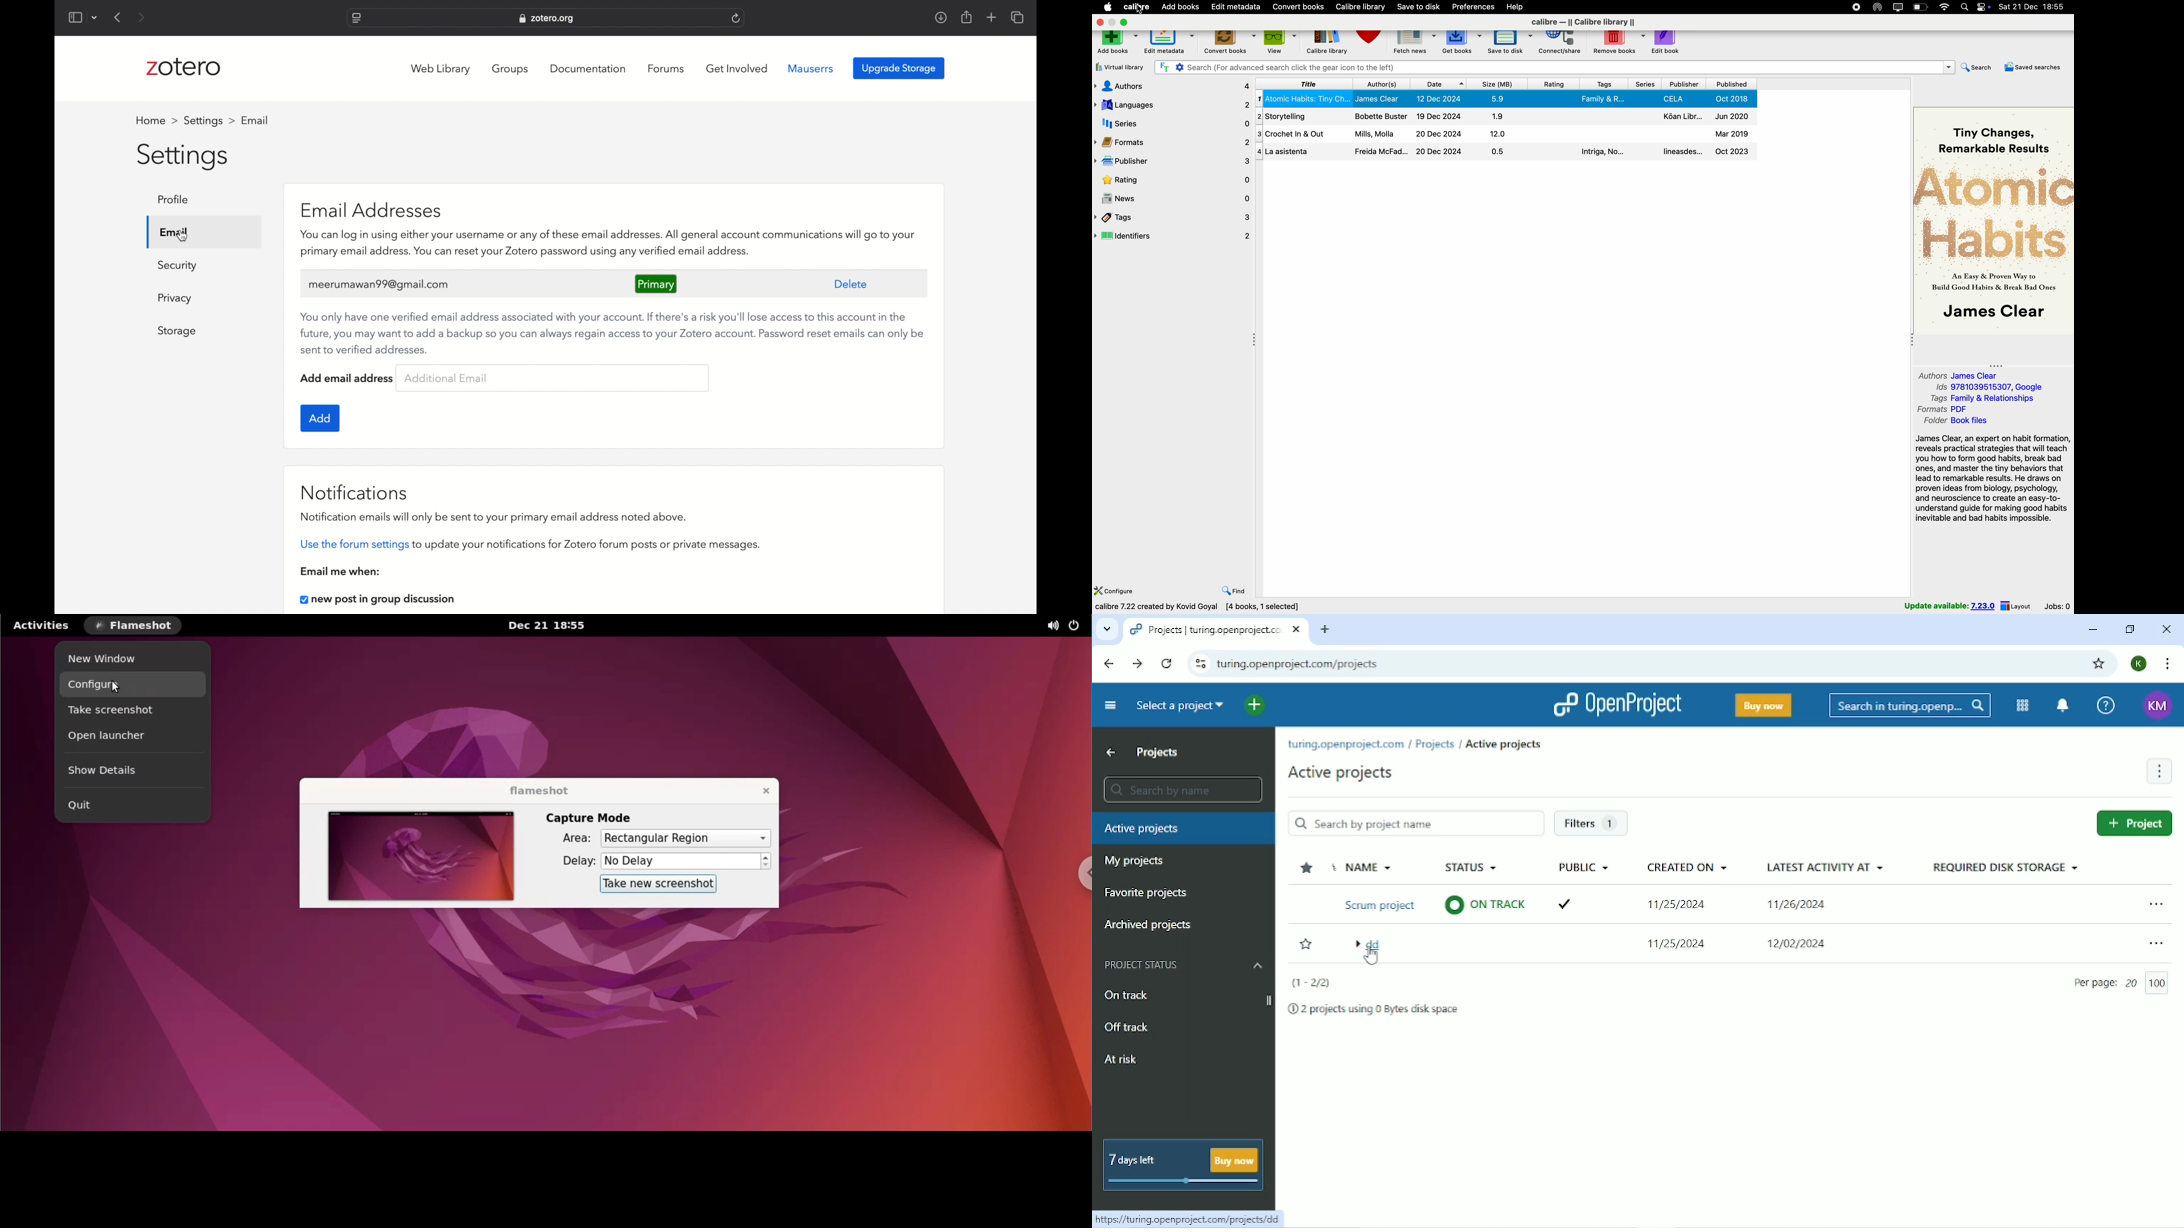 Image resolution: width=2184 pixels, height=1232 pixels. I want to click on Calibre 7.22 created by Kovid Goyal [4 books, 1 selected], so click(1199, 608).